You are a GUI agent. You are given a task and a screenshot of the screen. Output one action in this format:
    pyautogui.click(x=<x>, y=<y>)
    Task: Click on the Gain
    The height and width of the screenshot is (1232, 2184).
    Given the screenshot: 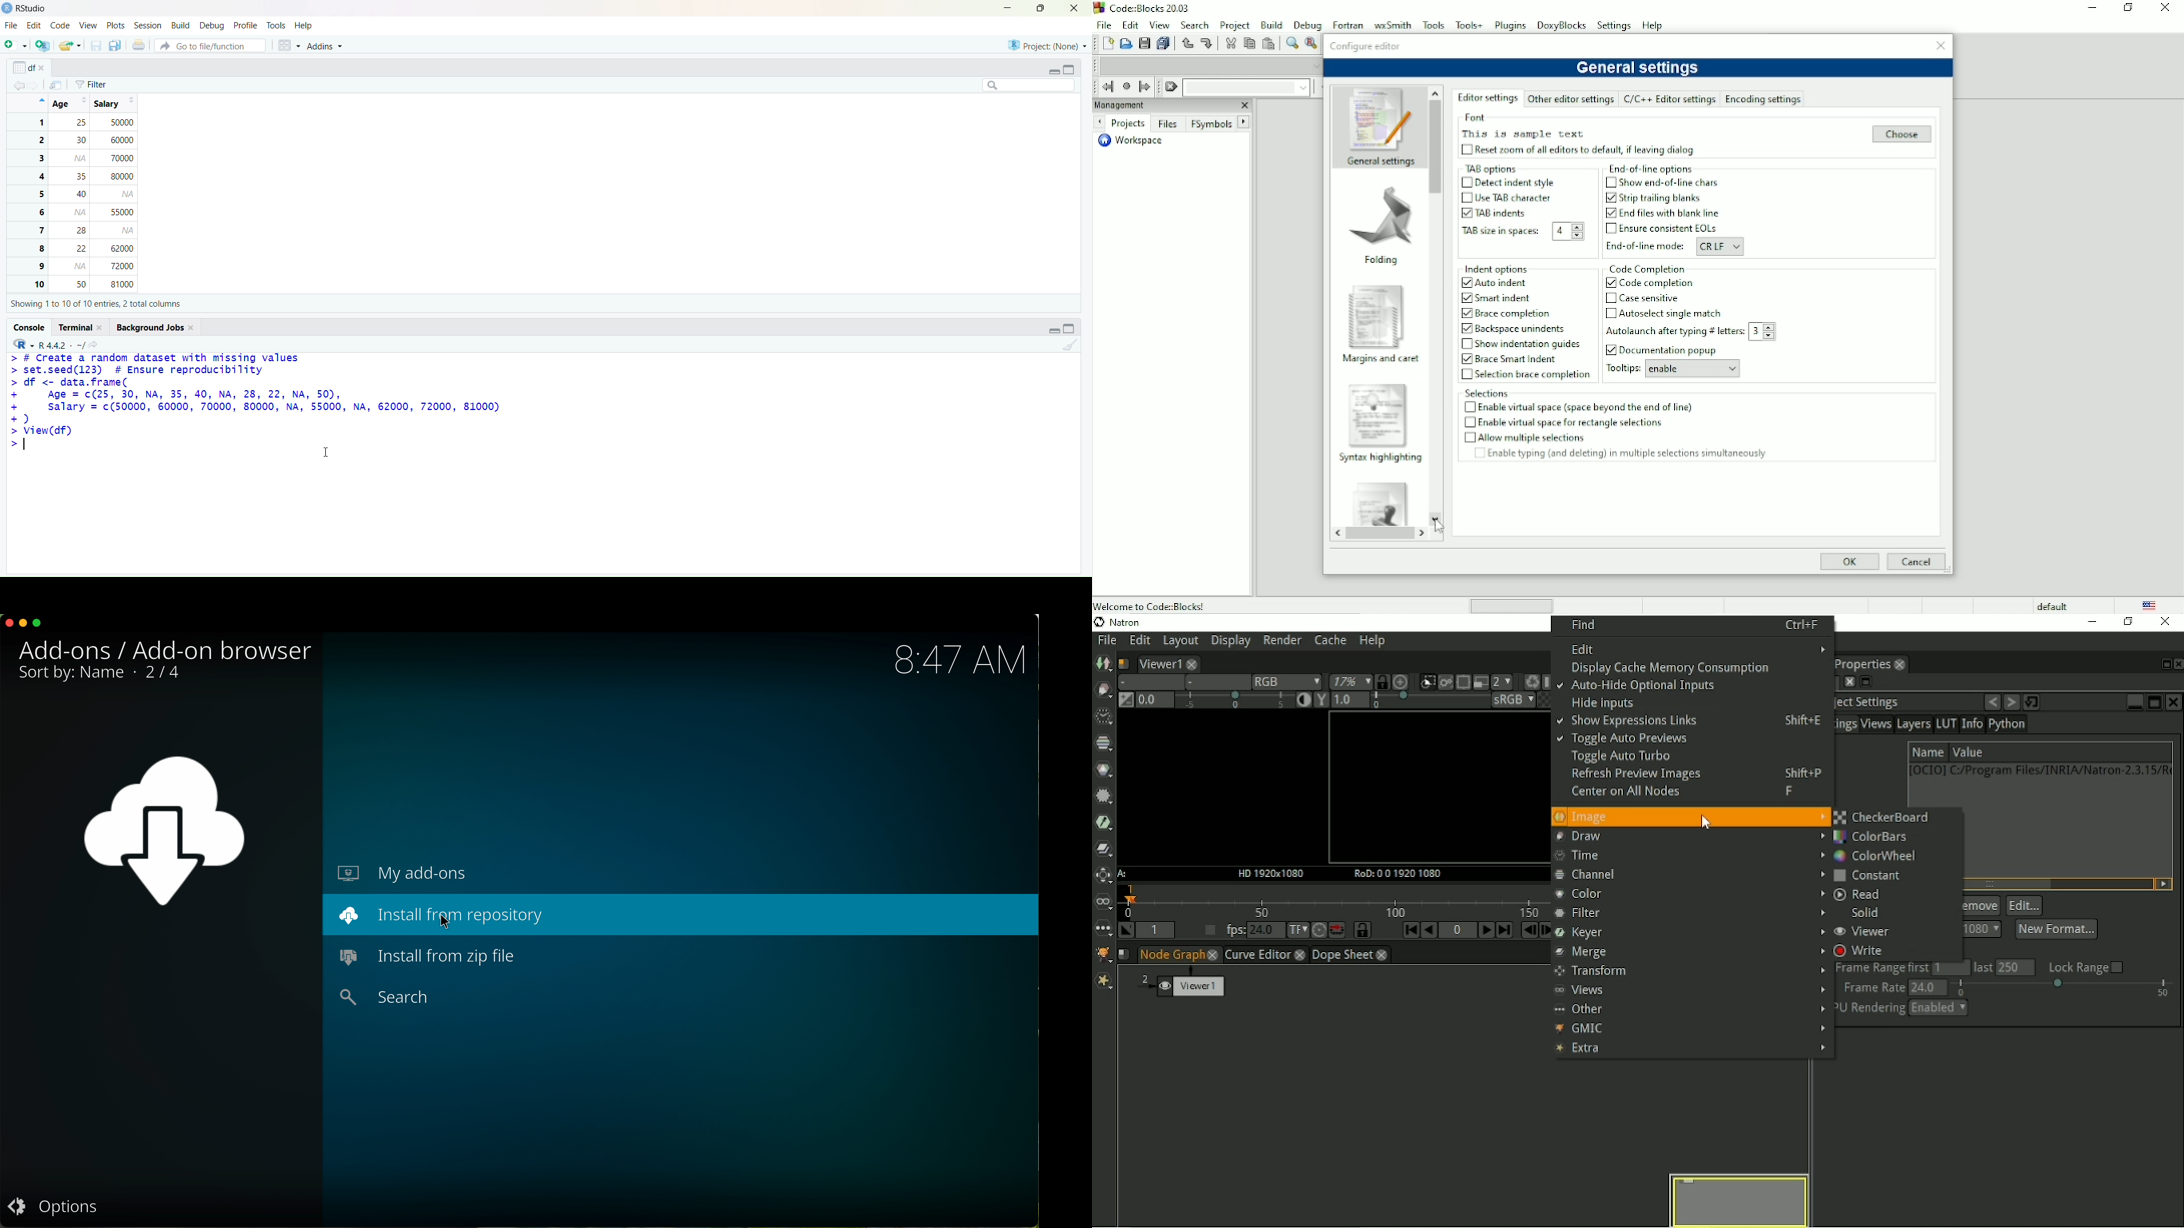 What is the action you would take?
    pyautogui.click(x=1210, y=702)
    